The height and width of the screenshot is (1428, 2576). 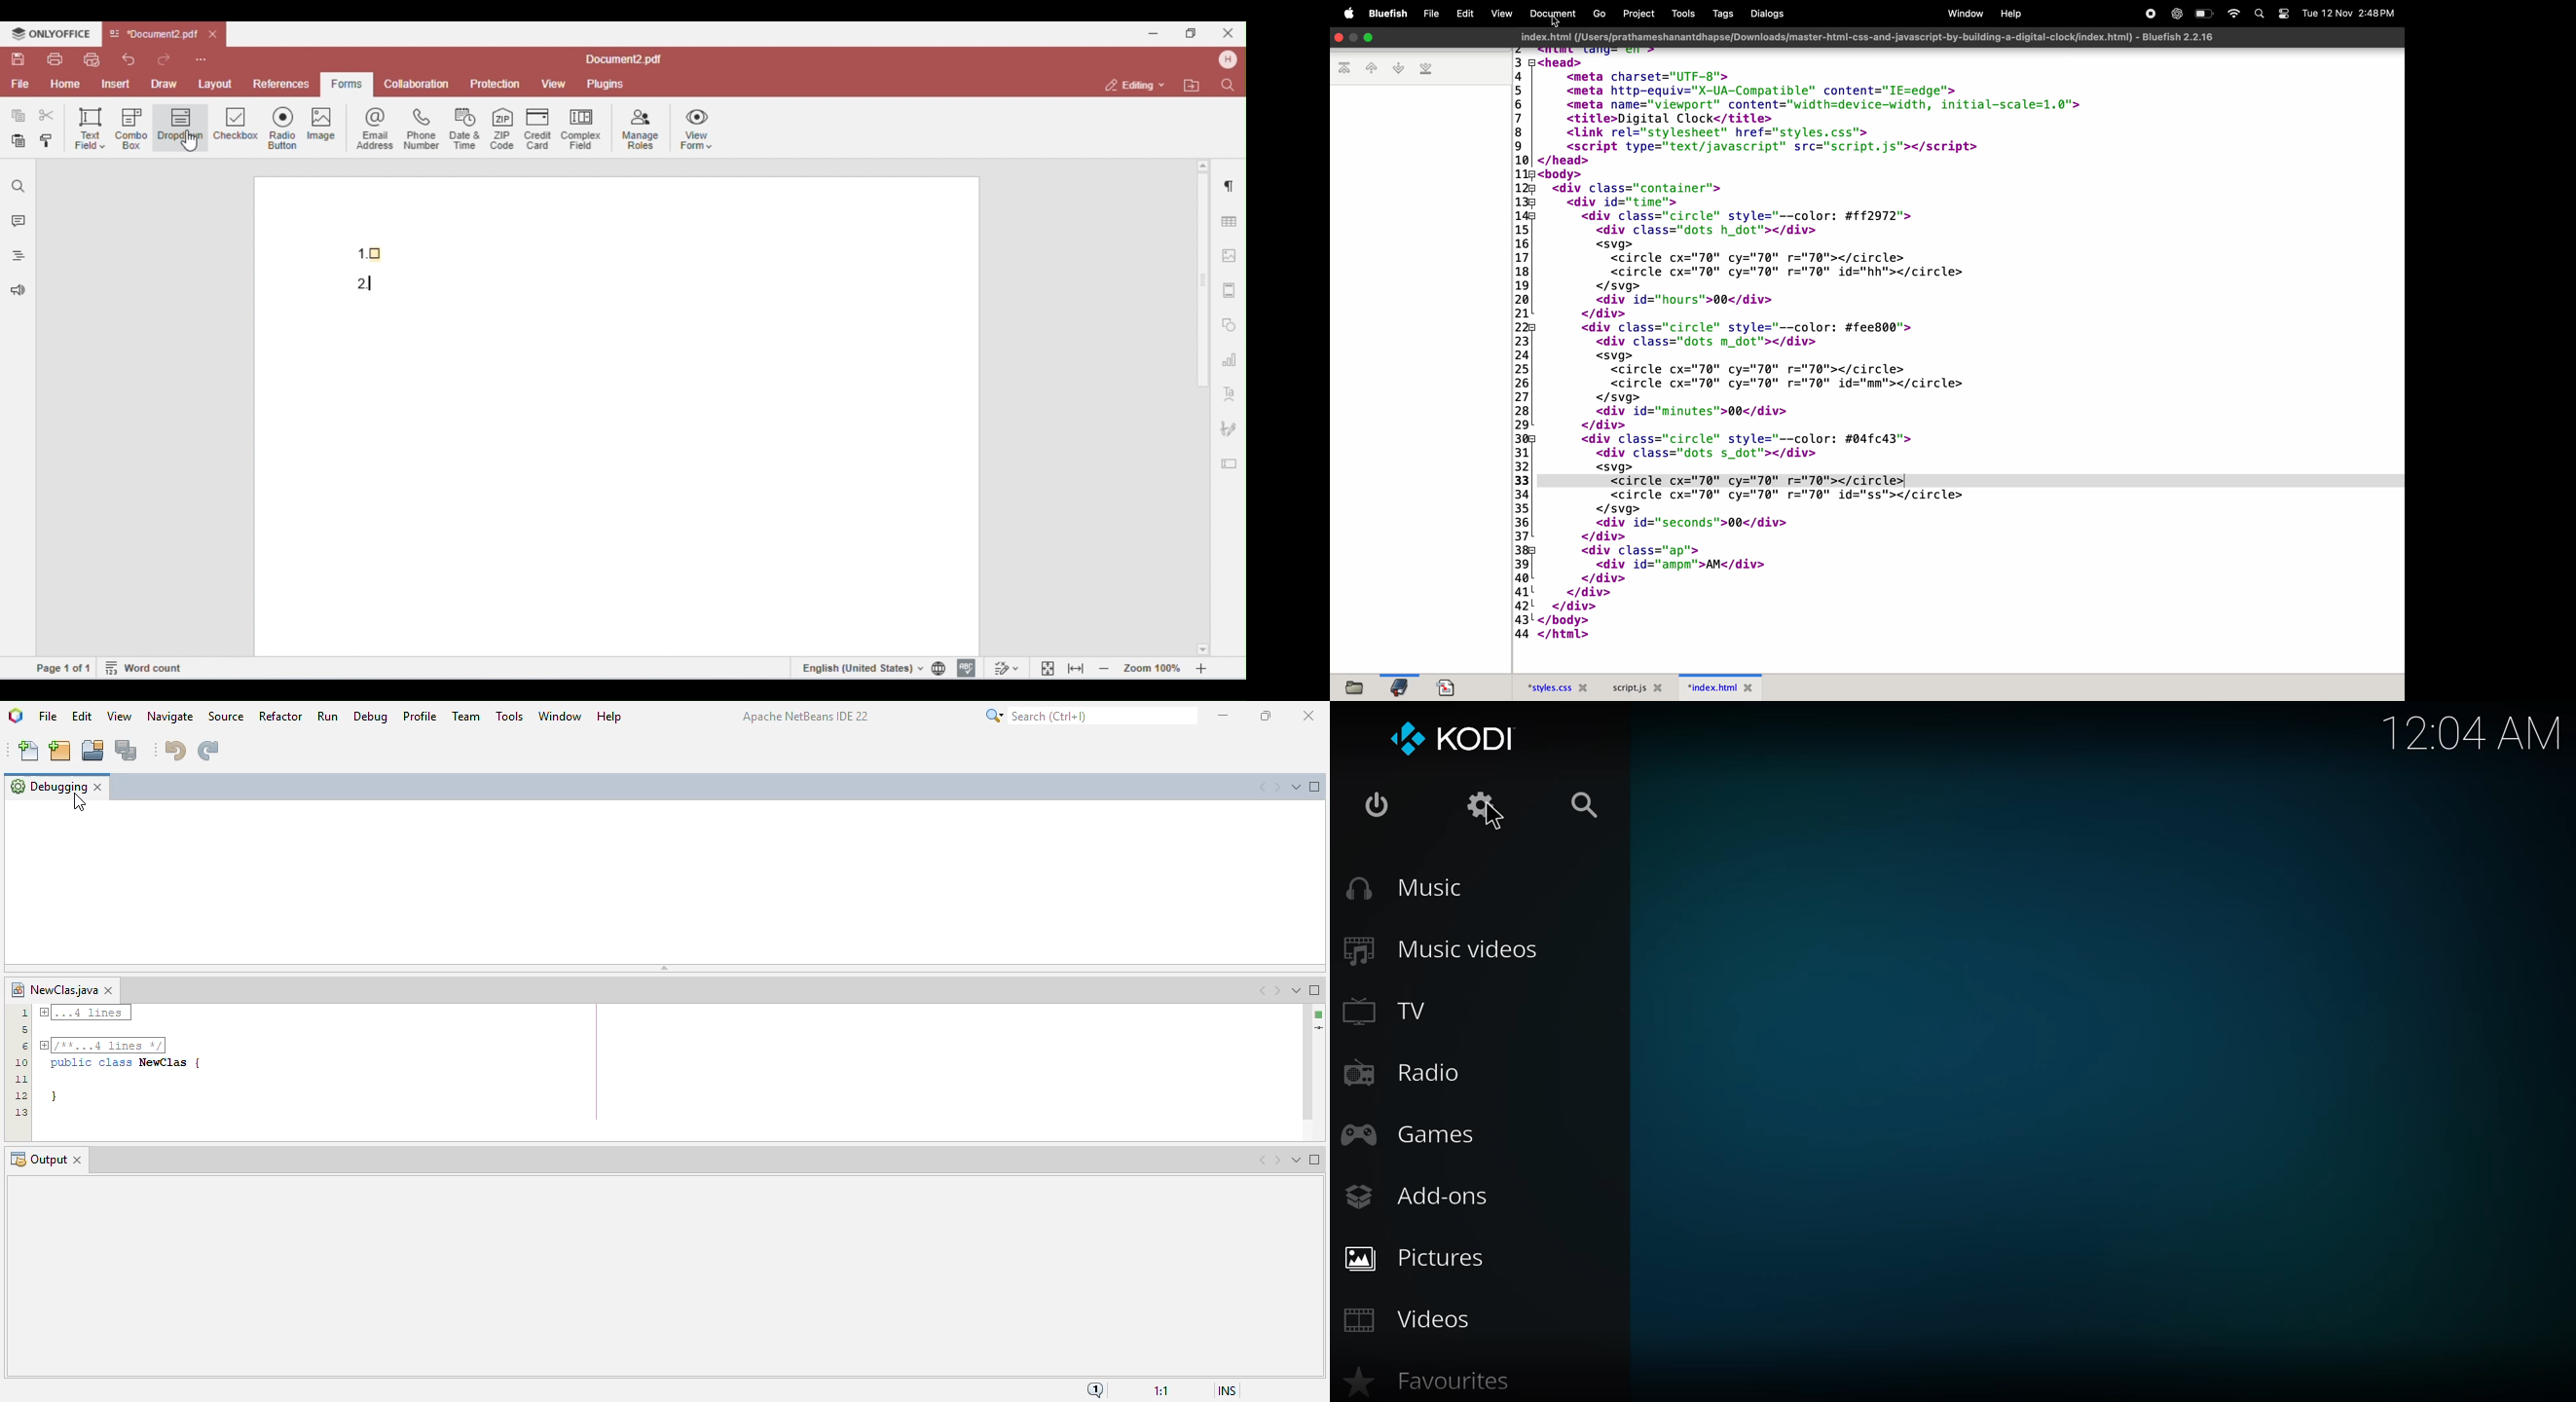 What do you see at coordinates (1409, 1320) in the screenshot?
I see `videos` at bounding box center [1409, 1320].